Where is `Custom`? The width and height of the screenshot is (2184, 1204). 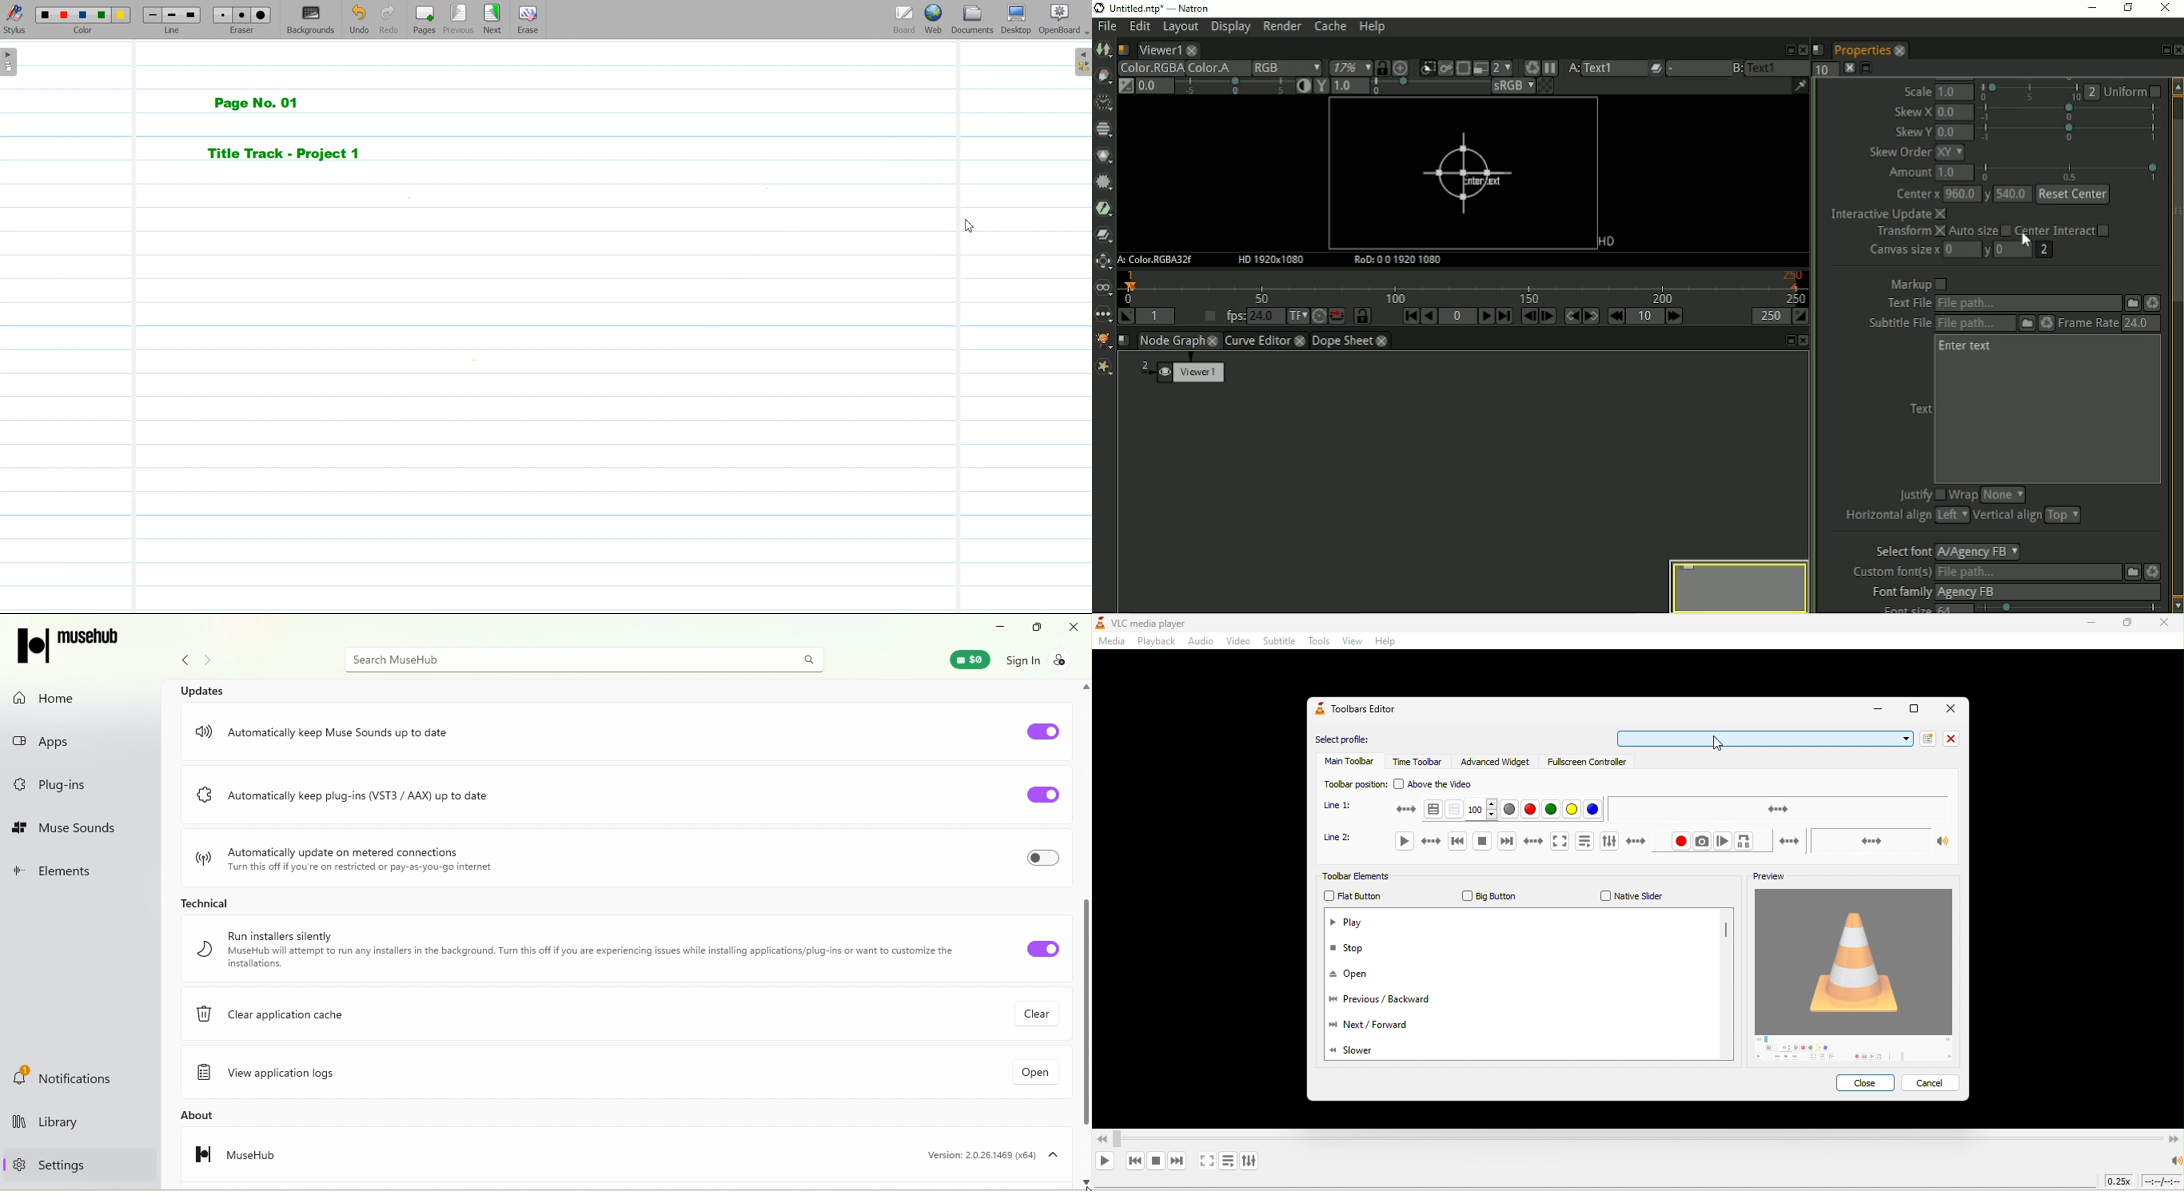 Custom is located at coordinates (2130, 571).